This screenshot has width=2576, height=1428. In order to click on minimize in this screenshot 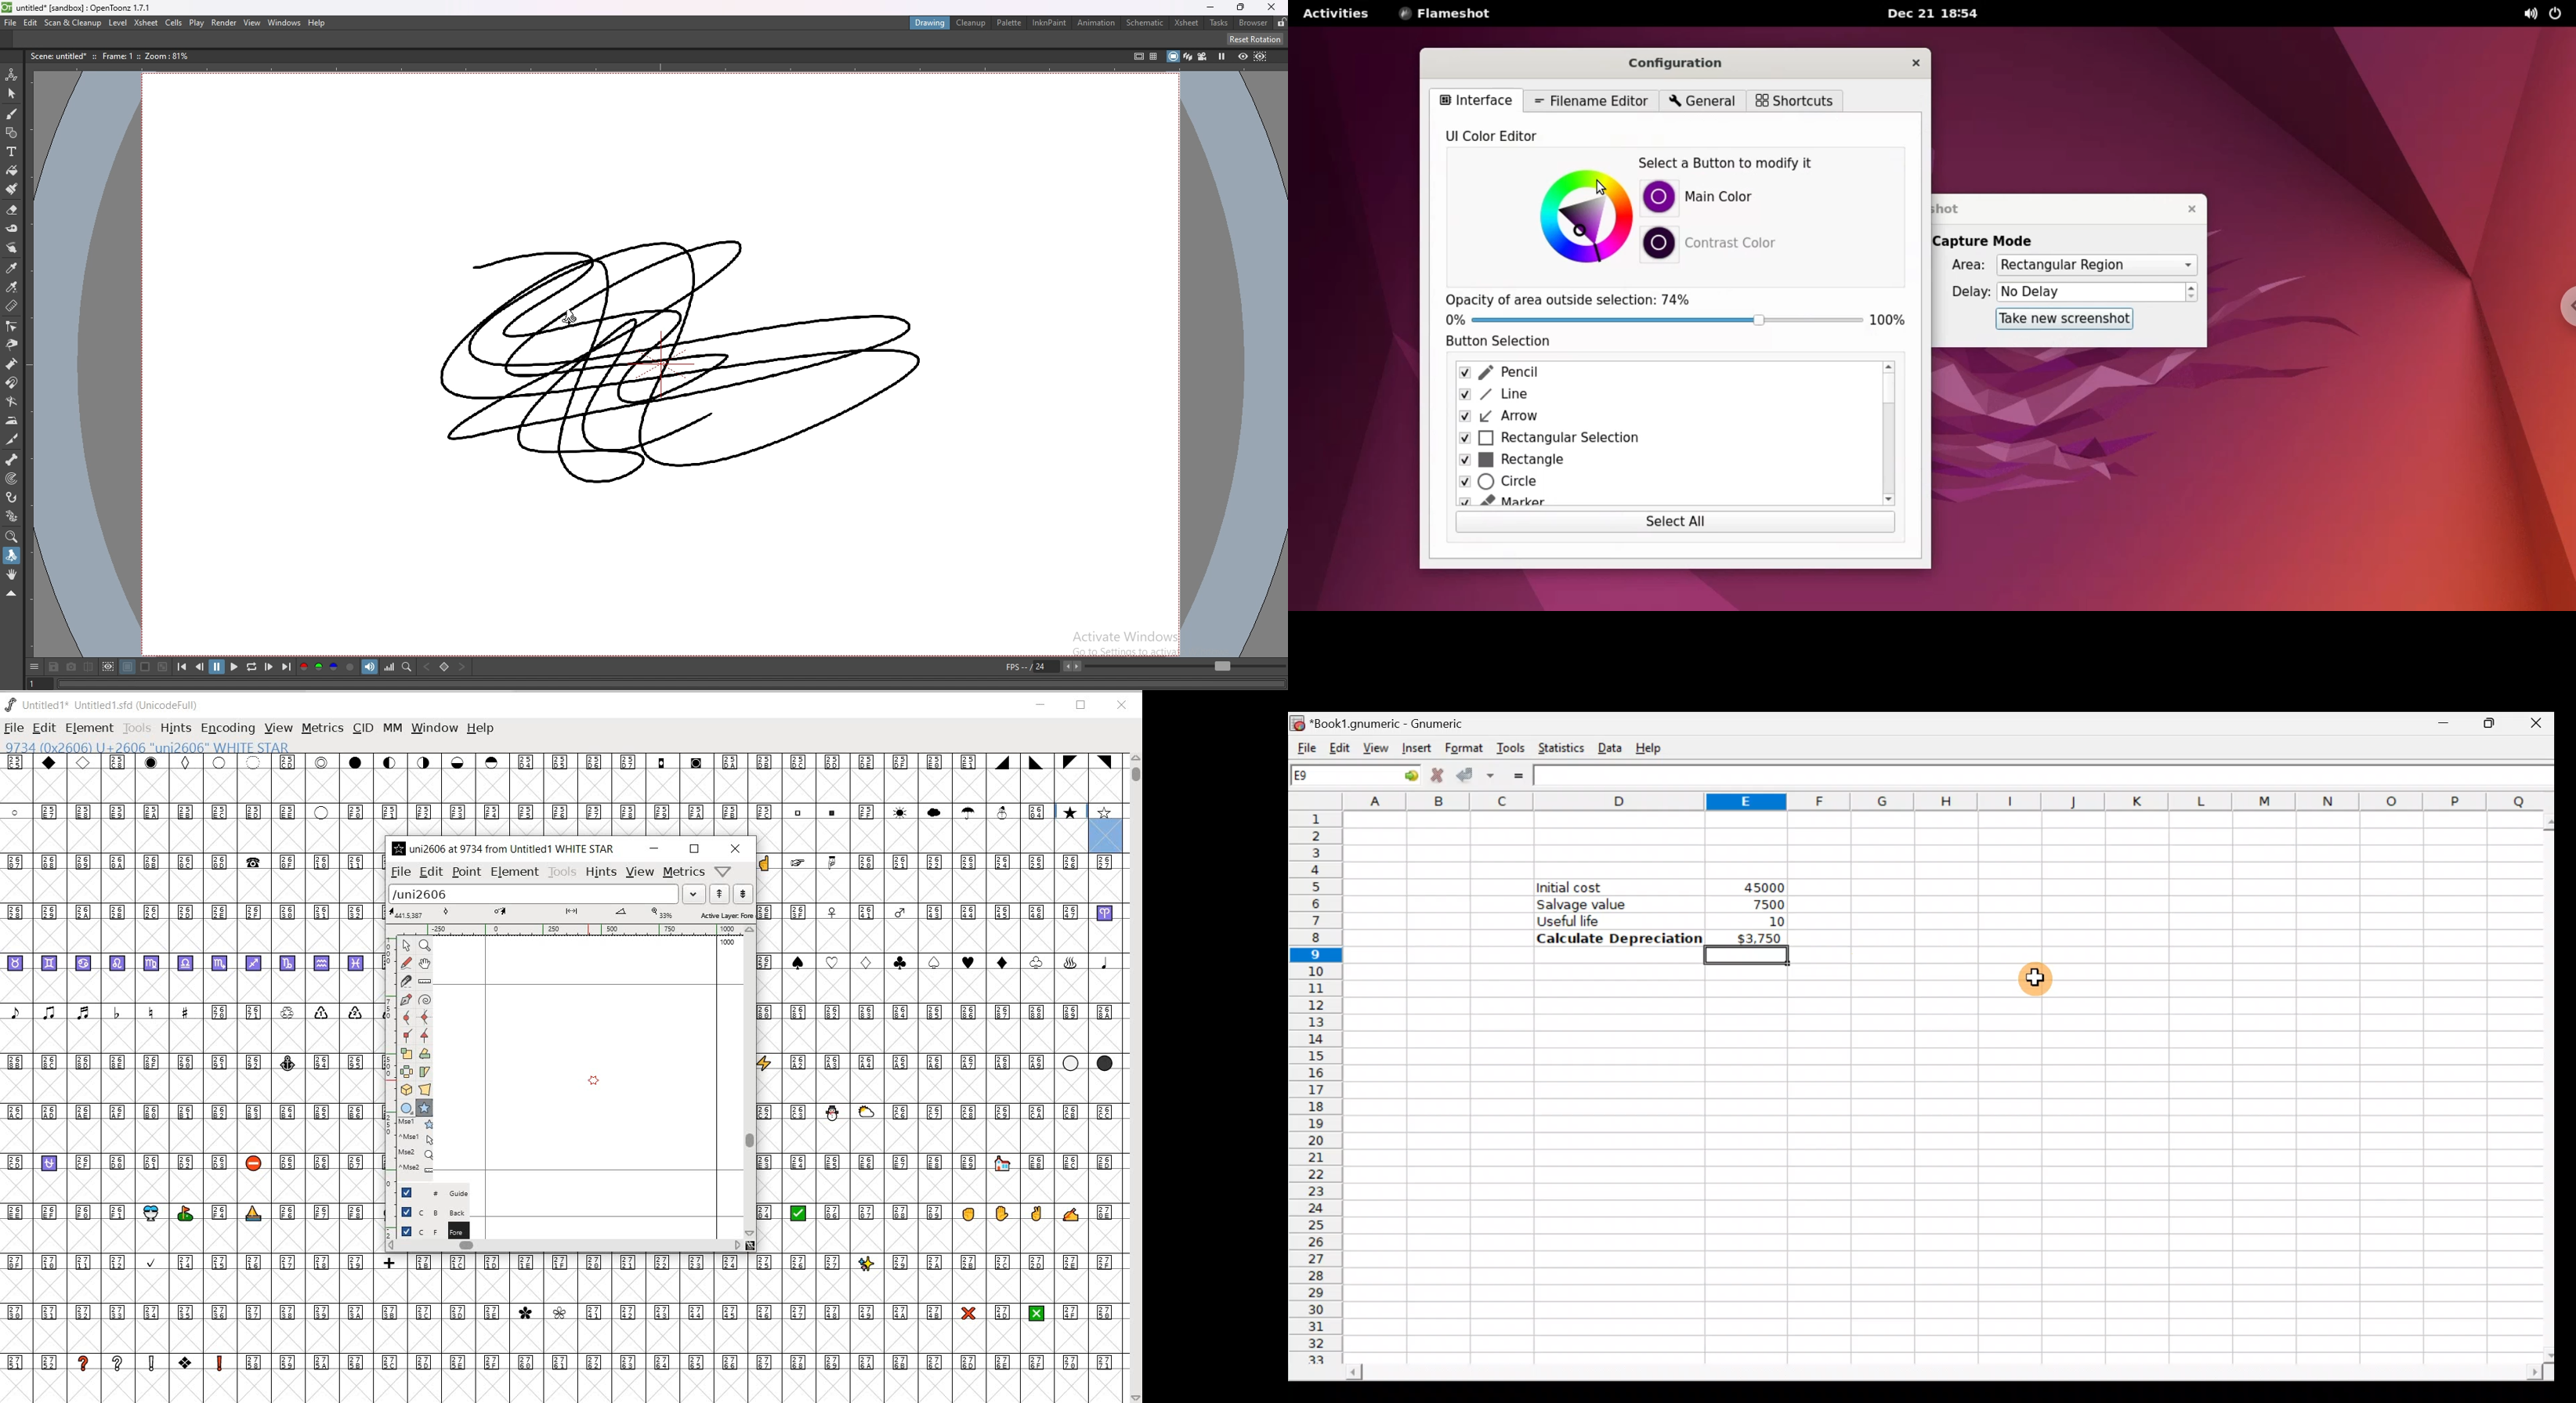, I will do `click(1212, 7)`.